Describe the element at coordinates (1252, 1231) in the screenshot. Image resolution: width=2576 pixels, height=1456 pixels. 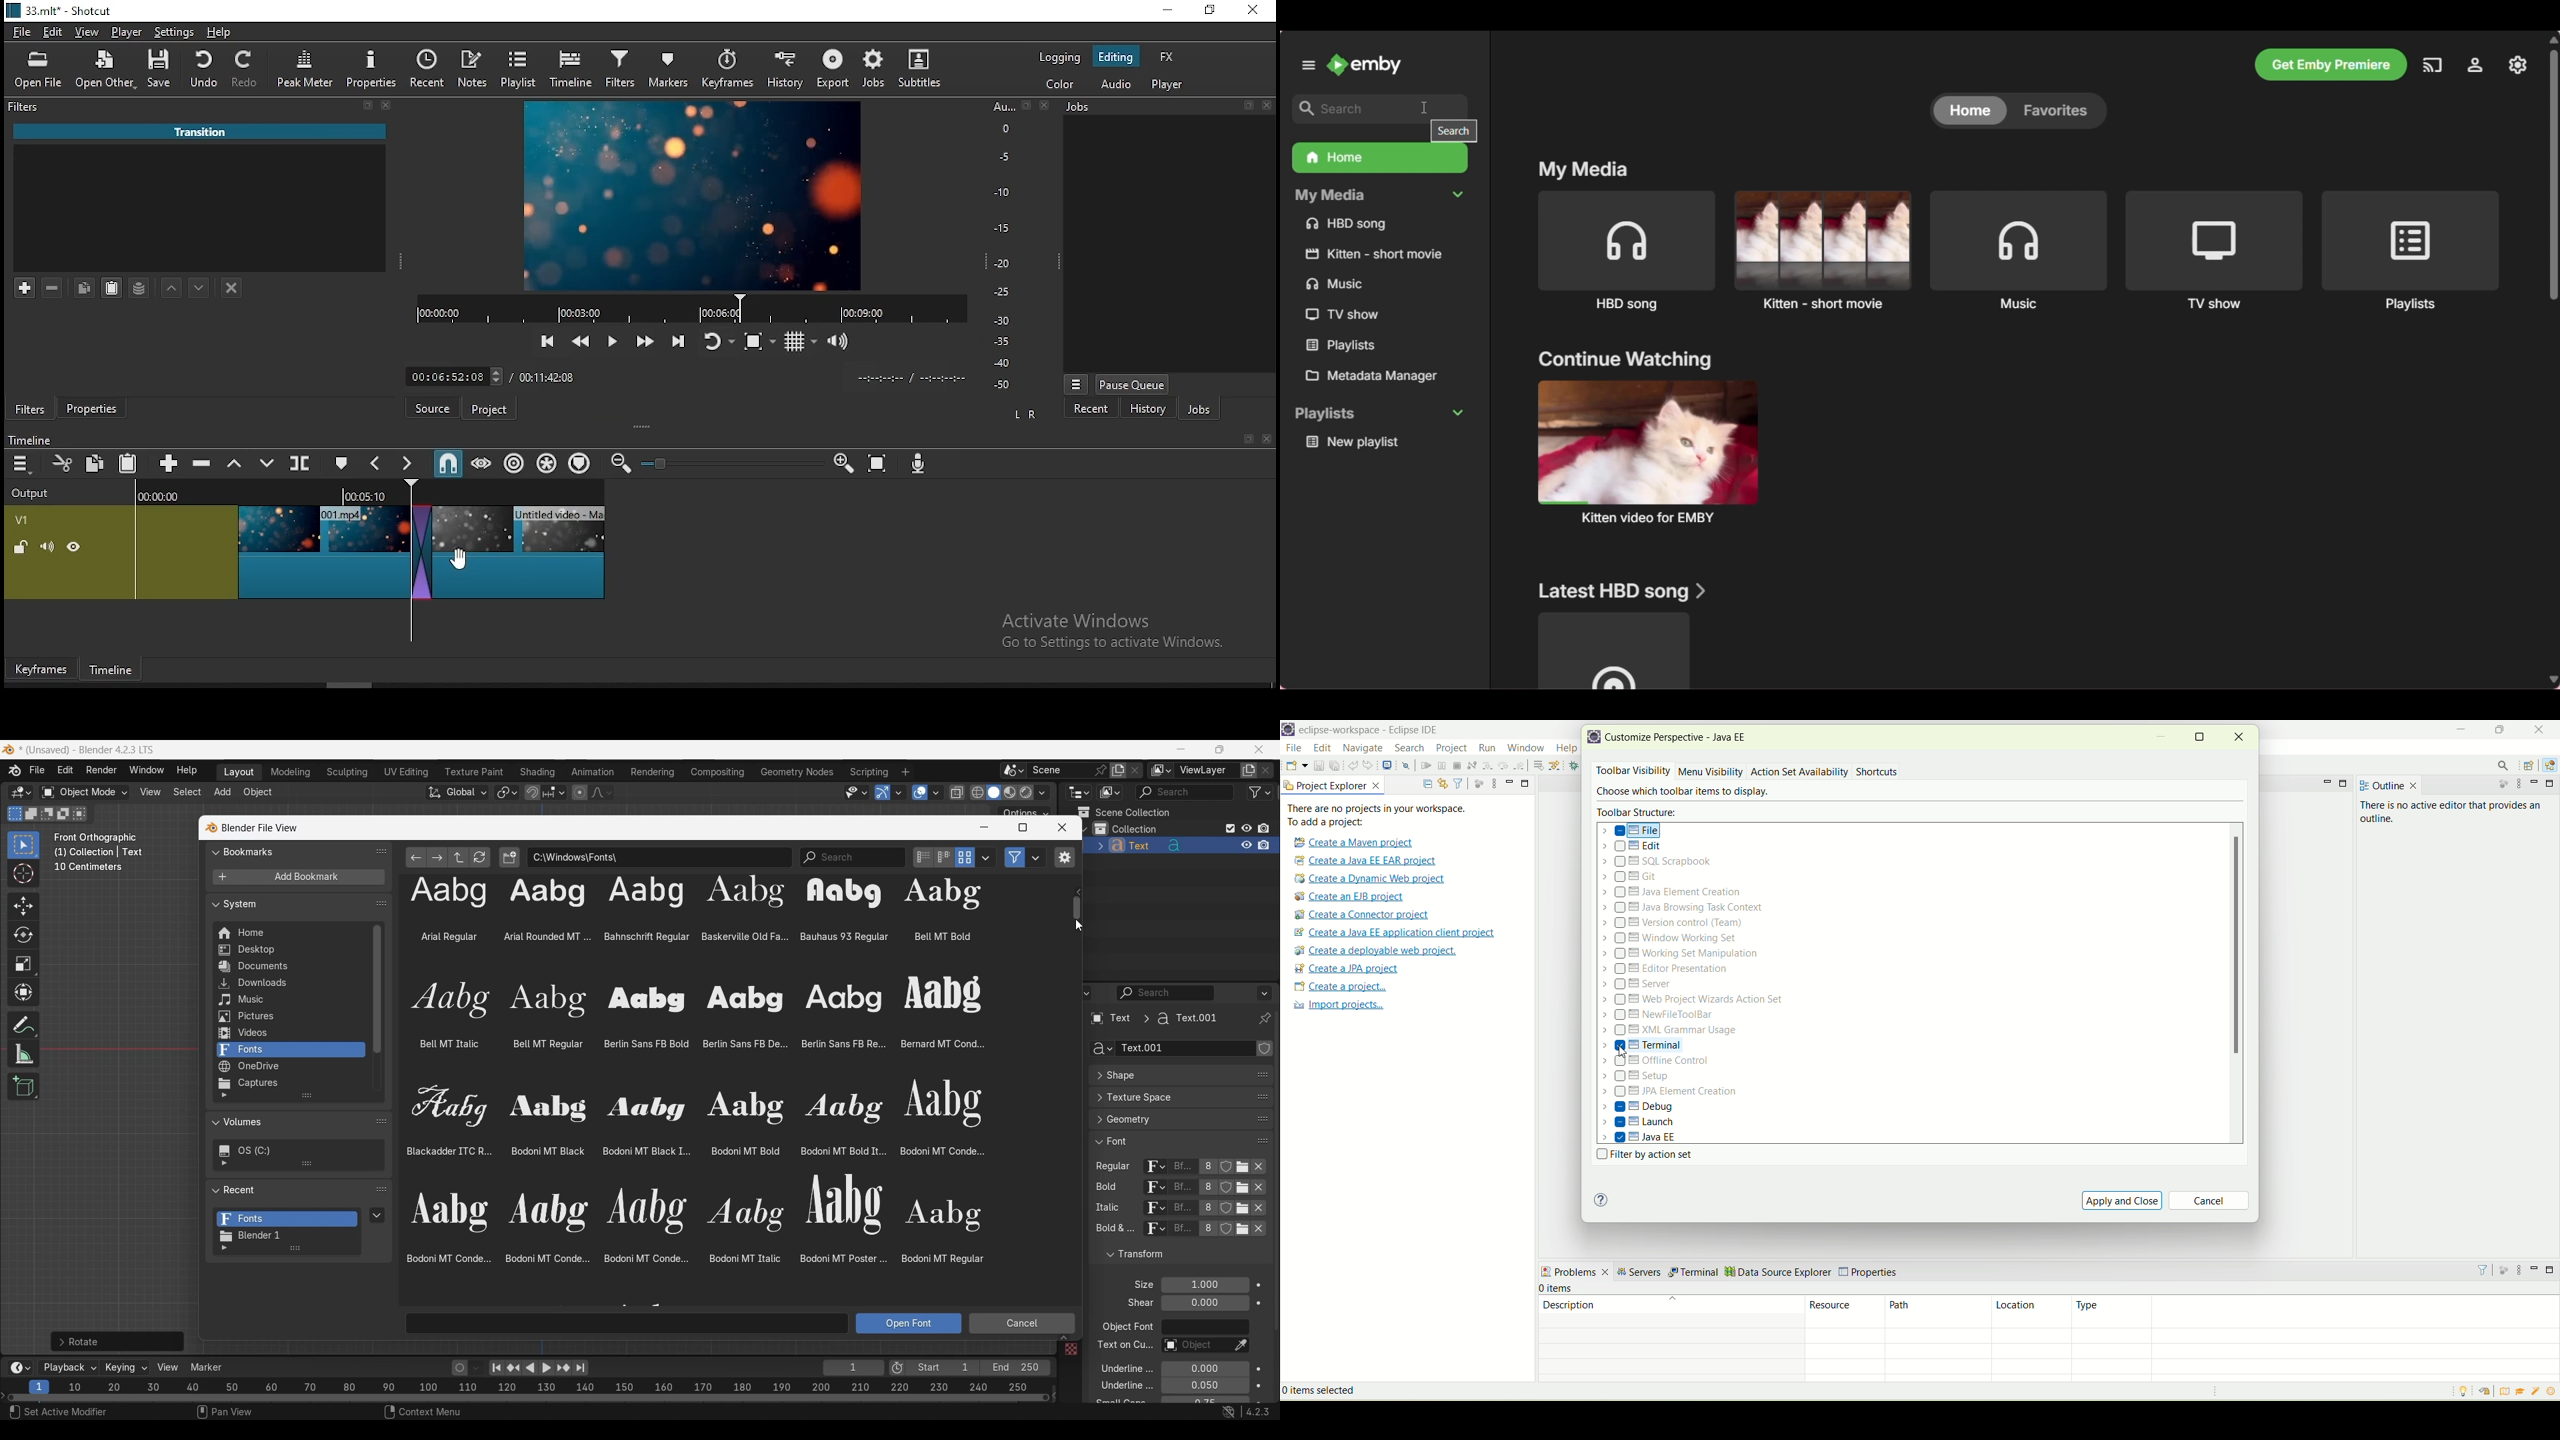
I see `unlink respective attribute` at that location.